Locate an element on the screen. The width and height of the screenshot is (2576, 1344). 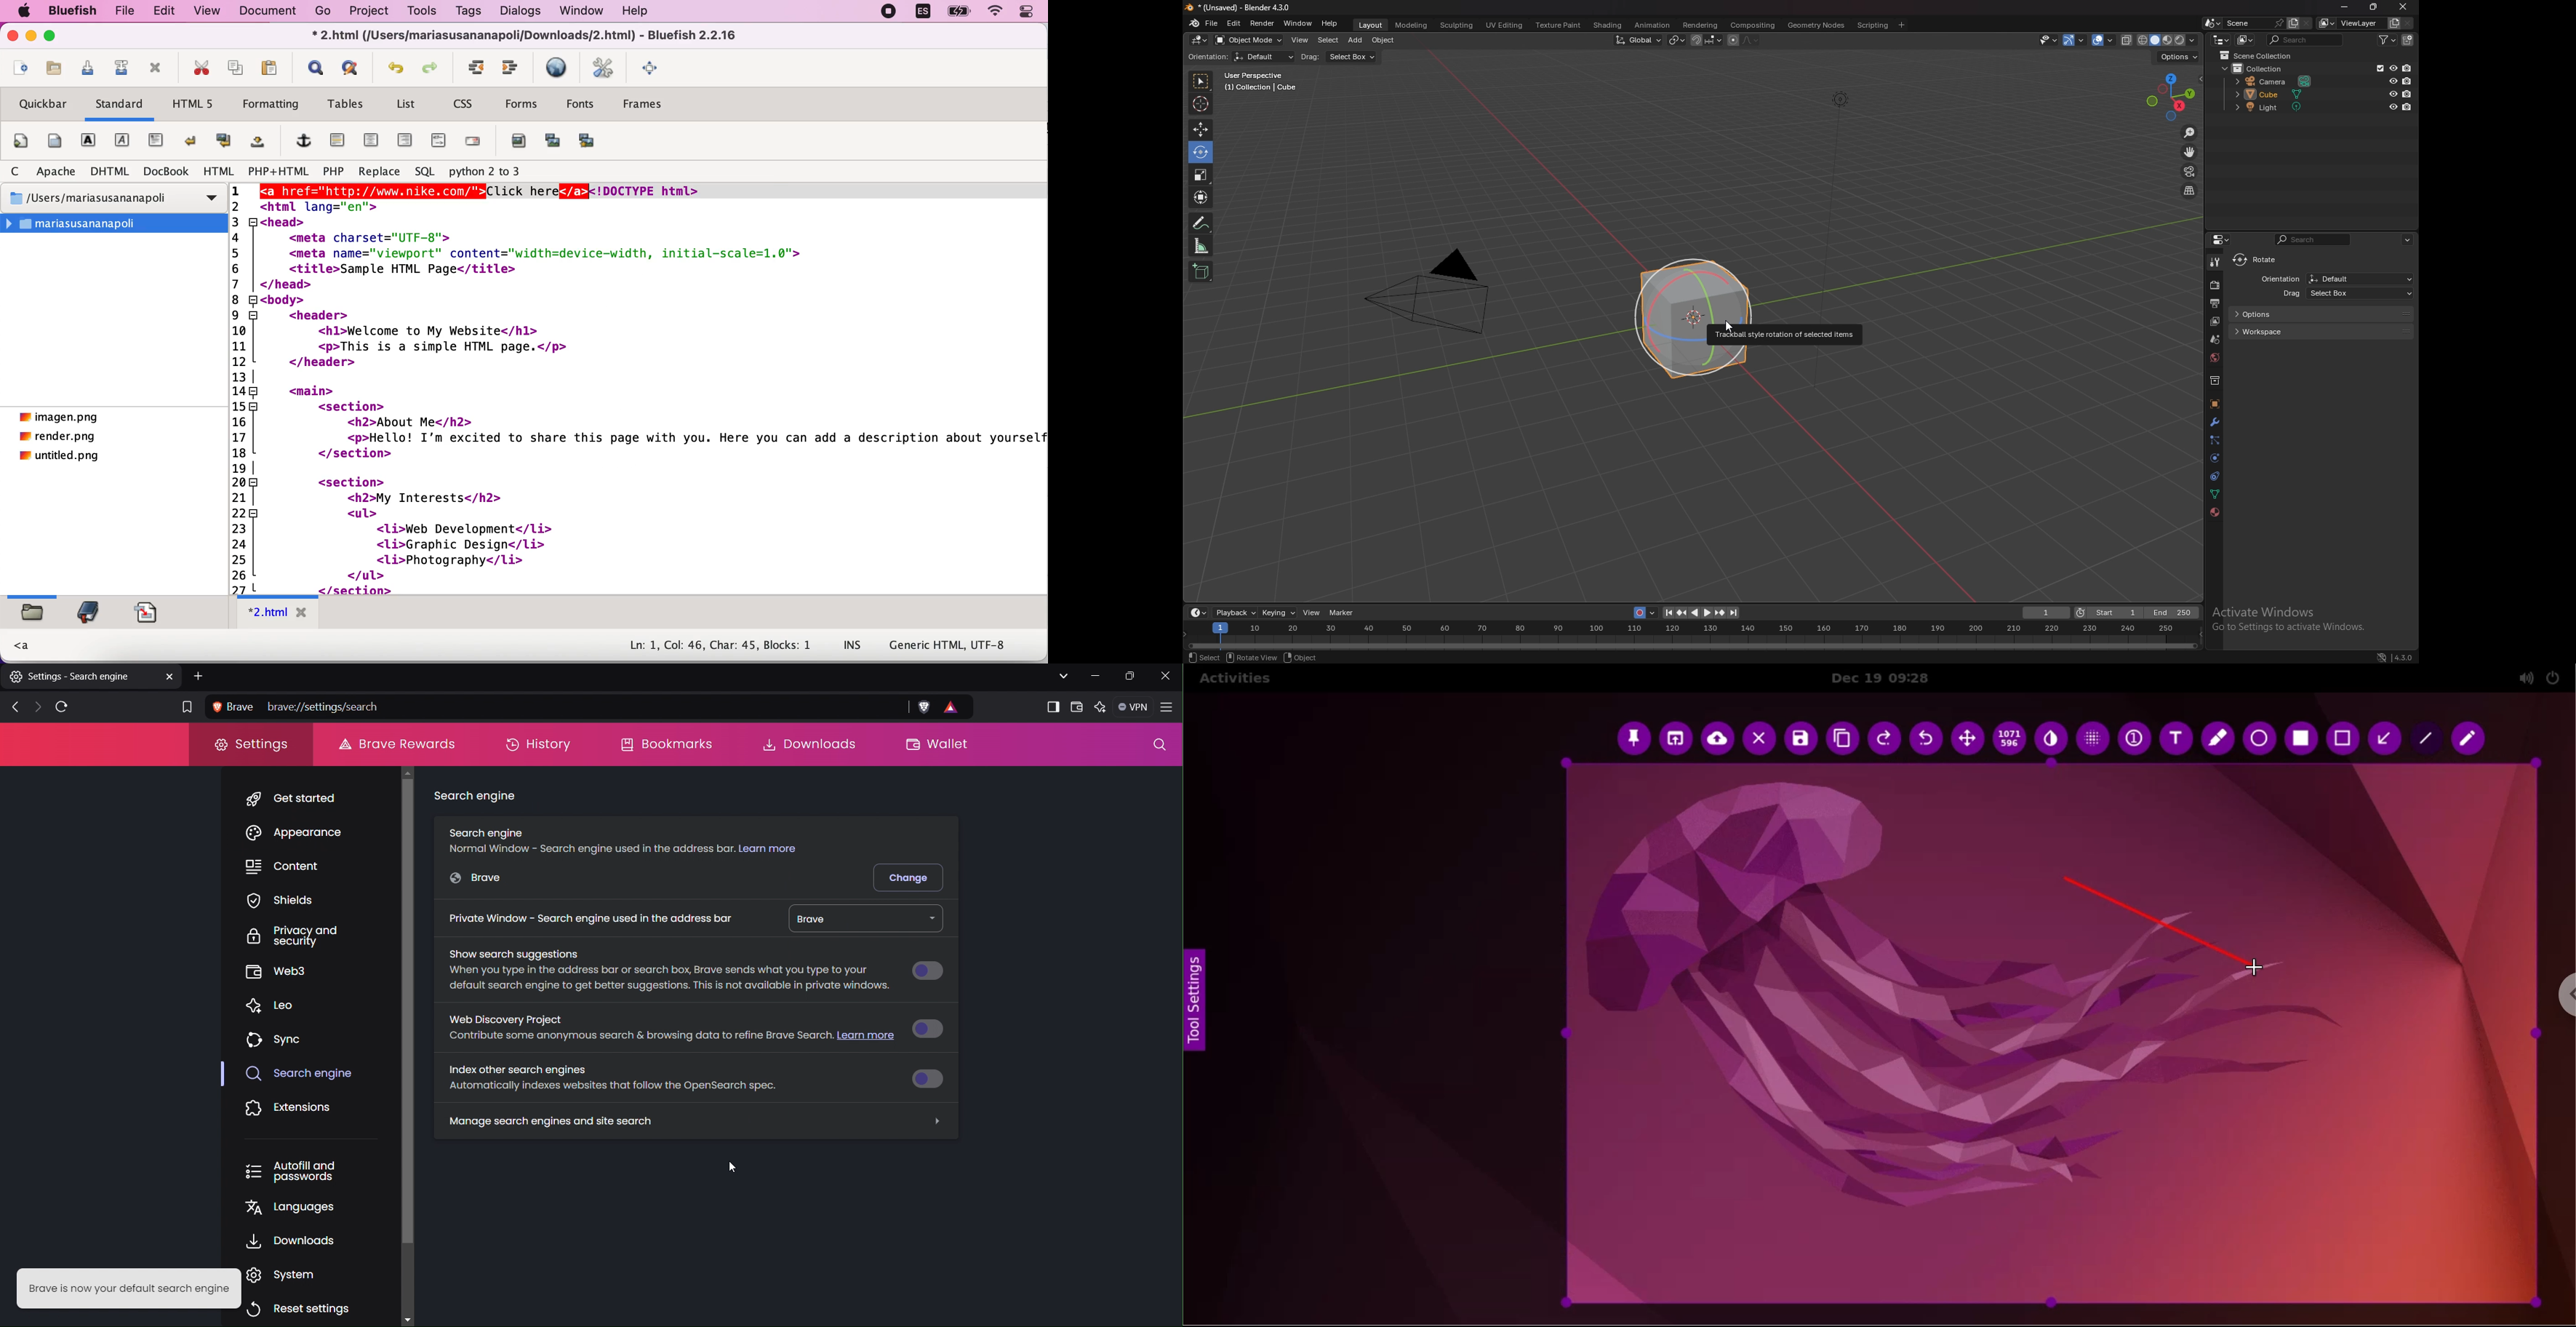
edit is located at coordinates (166, 10).